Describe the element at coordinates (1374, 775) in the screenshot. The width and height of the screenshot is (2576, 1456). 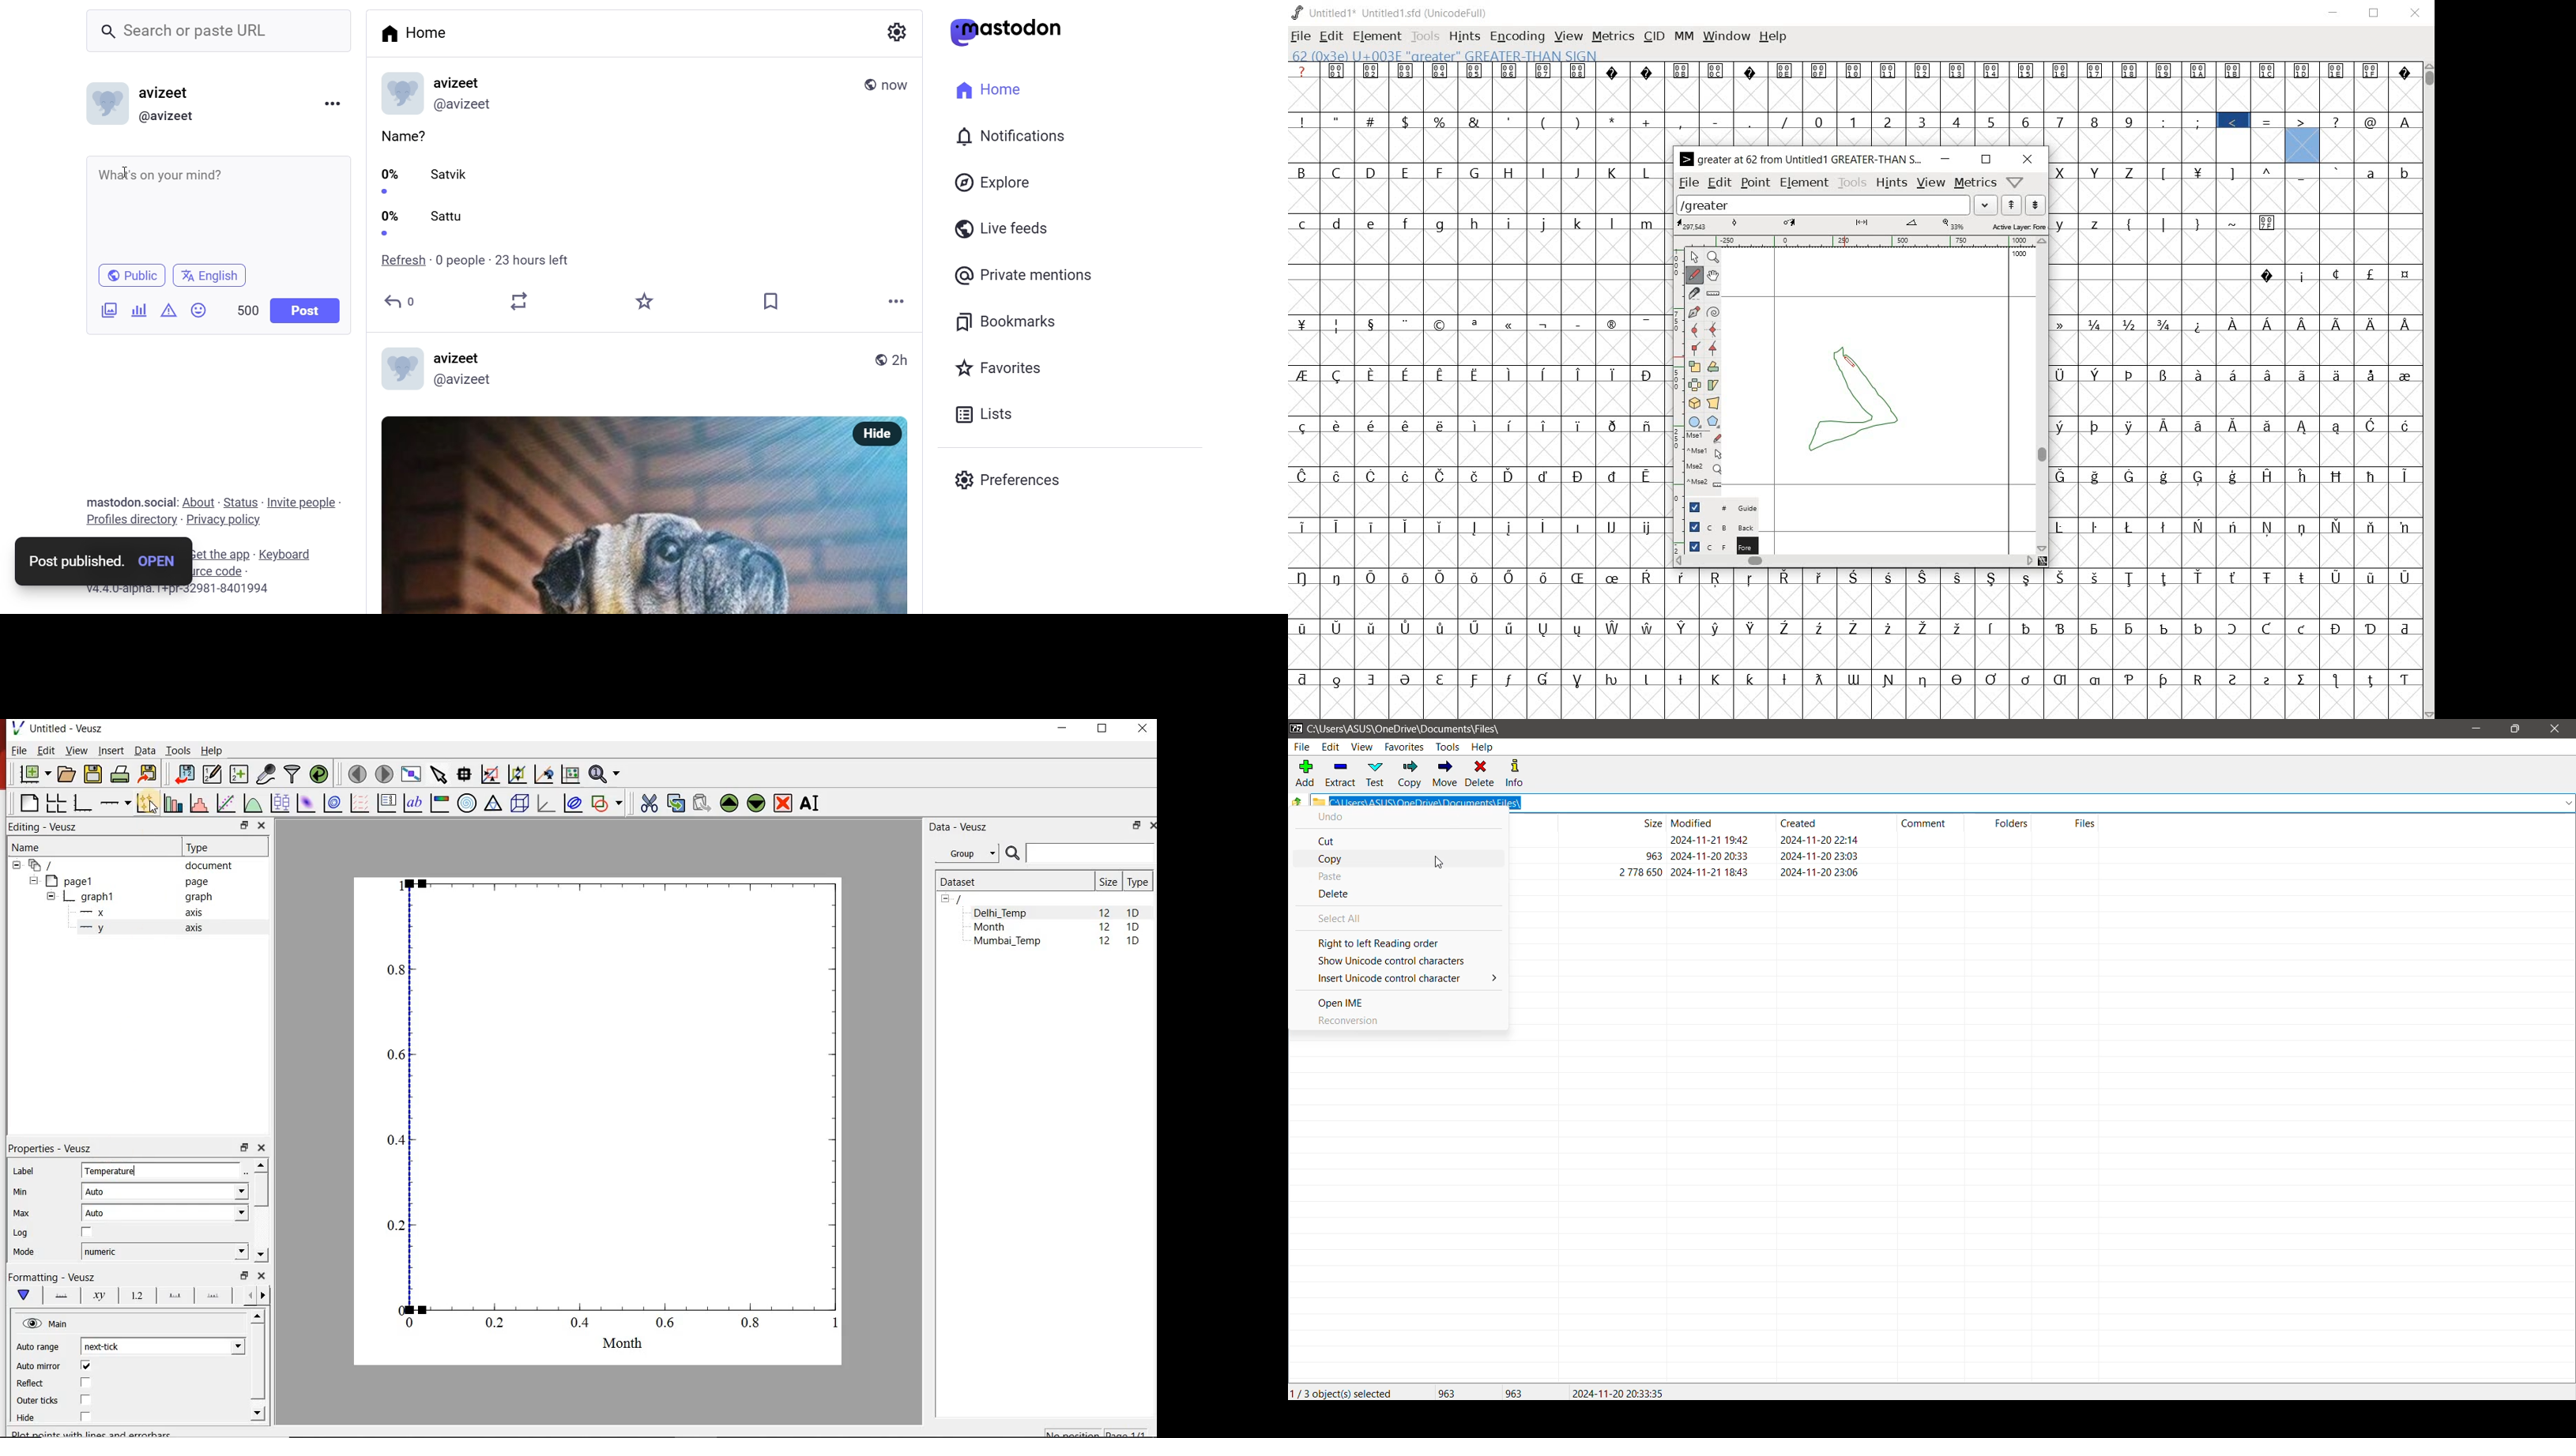
I see `Test` at that location.